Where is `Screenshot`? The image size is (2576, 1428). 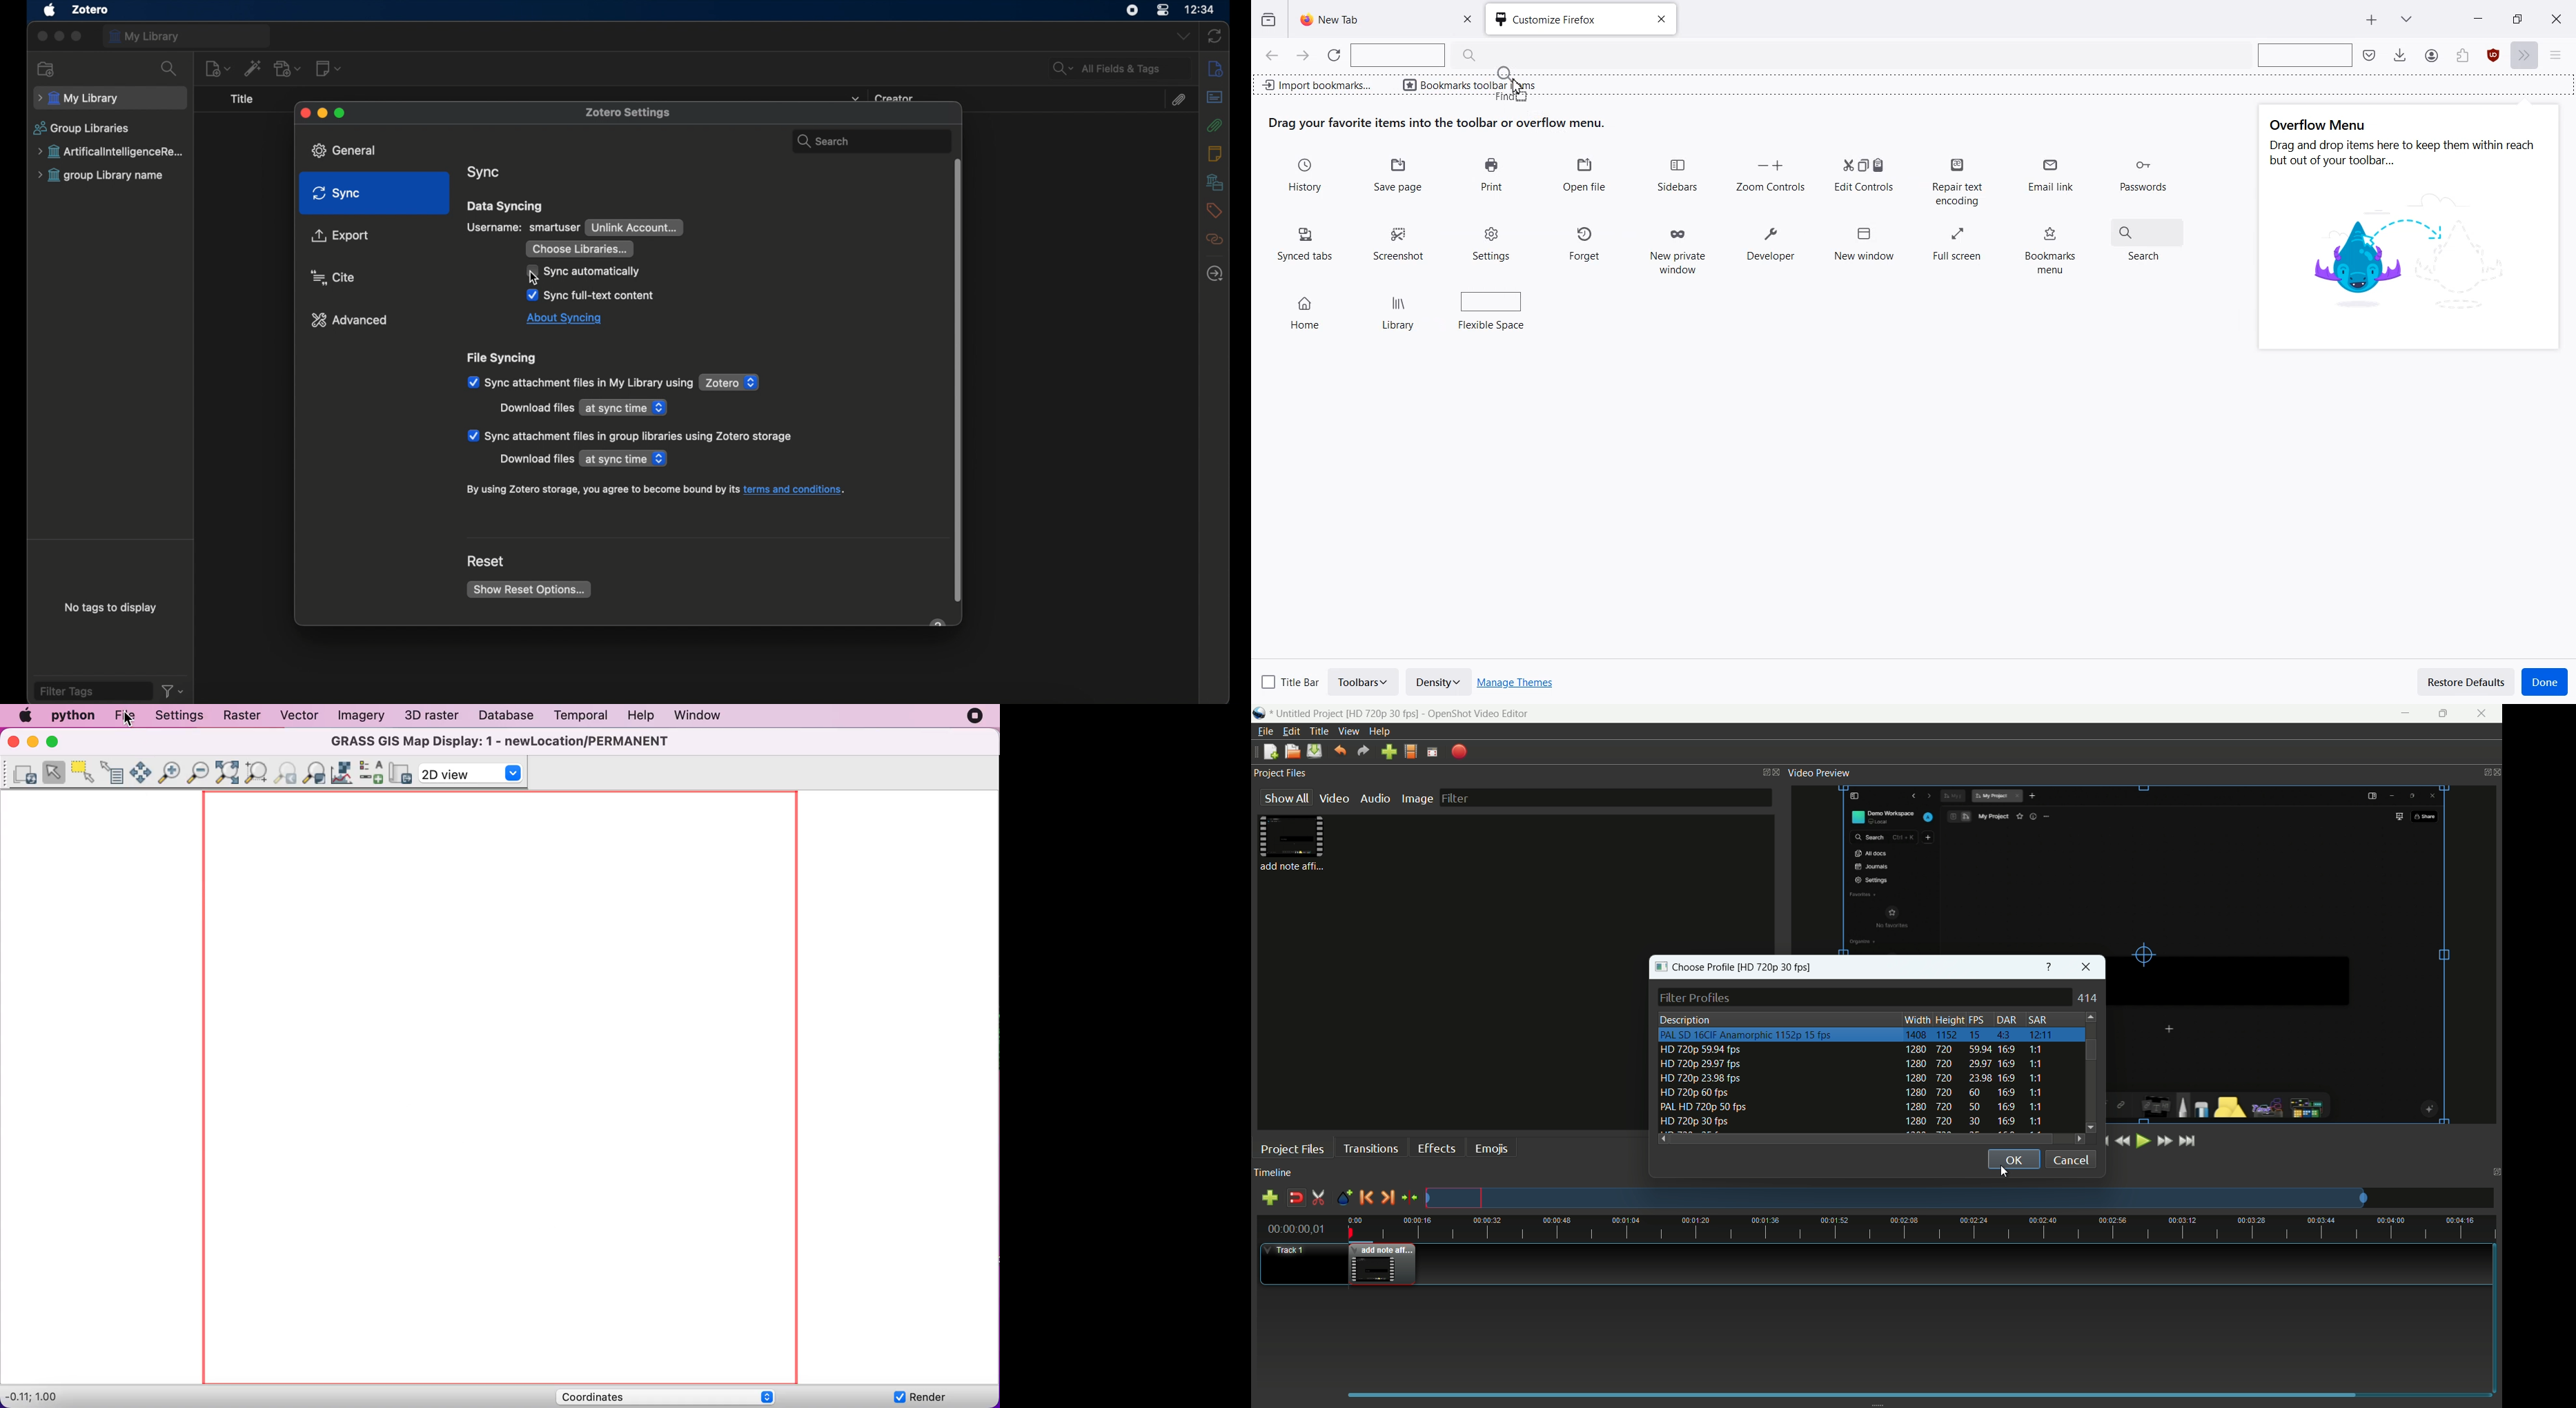 Screenshot is located at coordinates (1401, 239).